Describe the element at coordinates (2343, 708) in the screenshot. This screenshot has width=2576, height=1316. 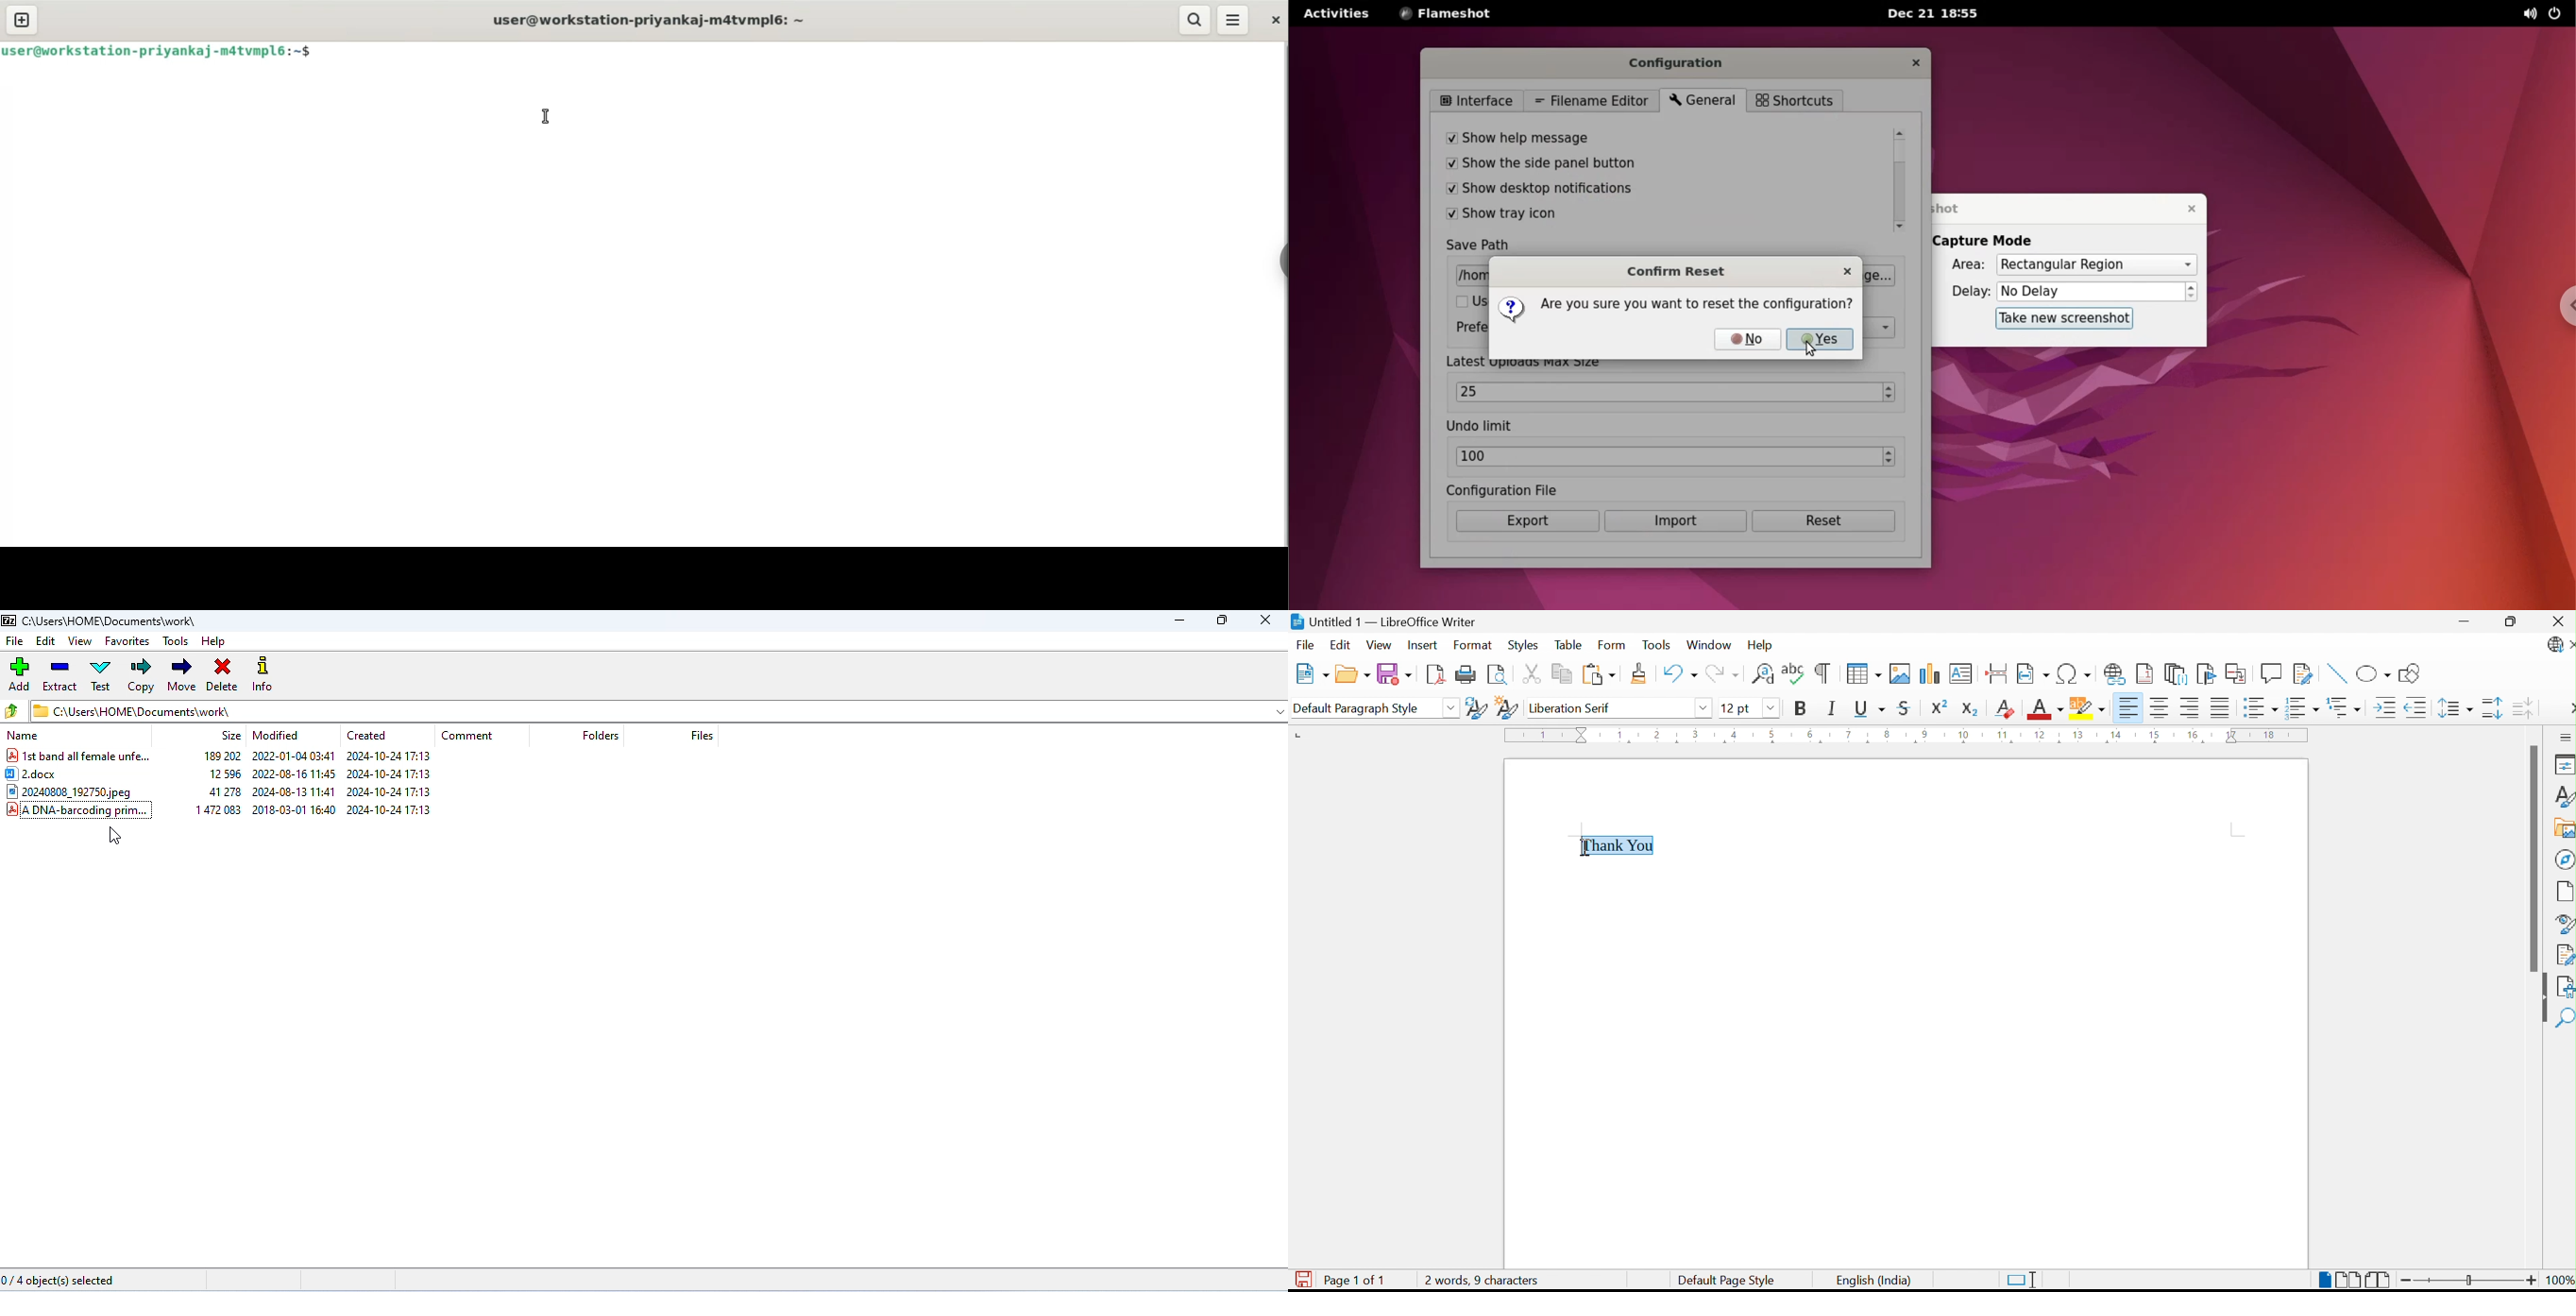
I see `Select Outline Format` at that location.